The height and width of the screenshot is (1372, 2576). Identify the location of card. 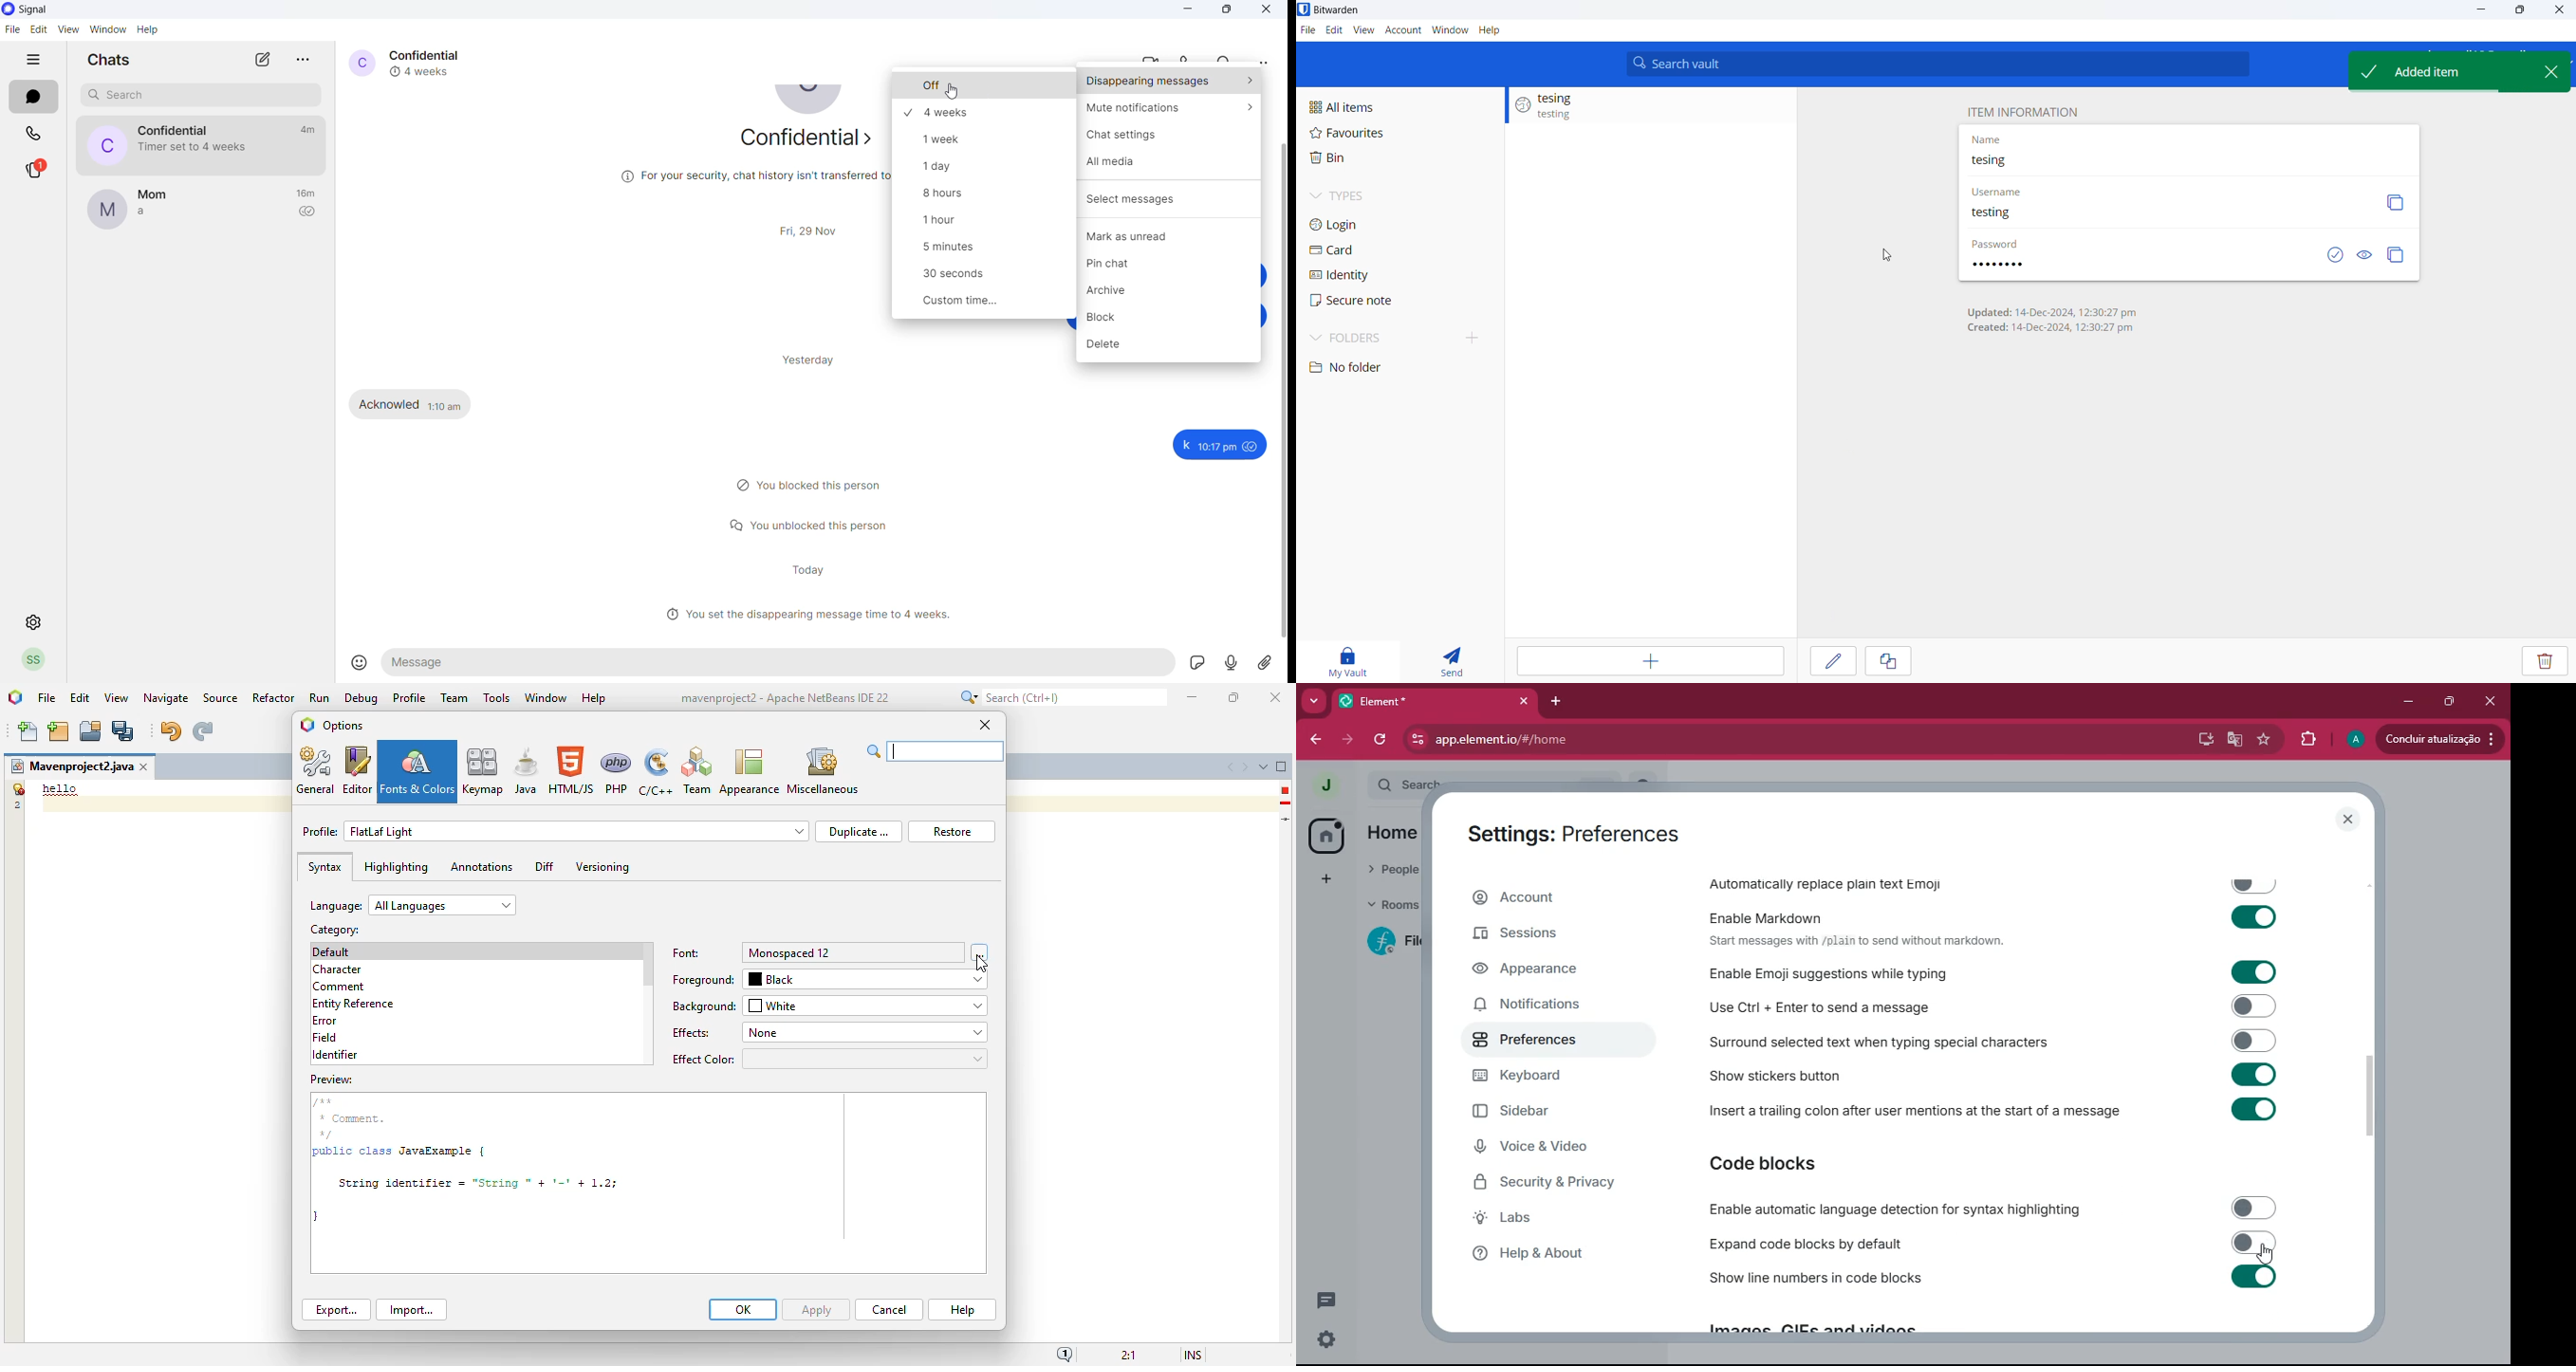
(1371, 250).